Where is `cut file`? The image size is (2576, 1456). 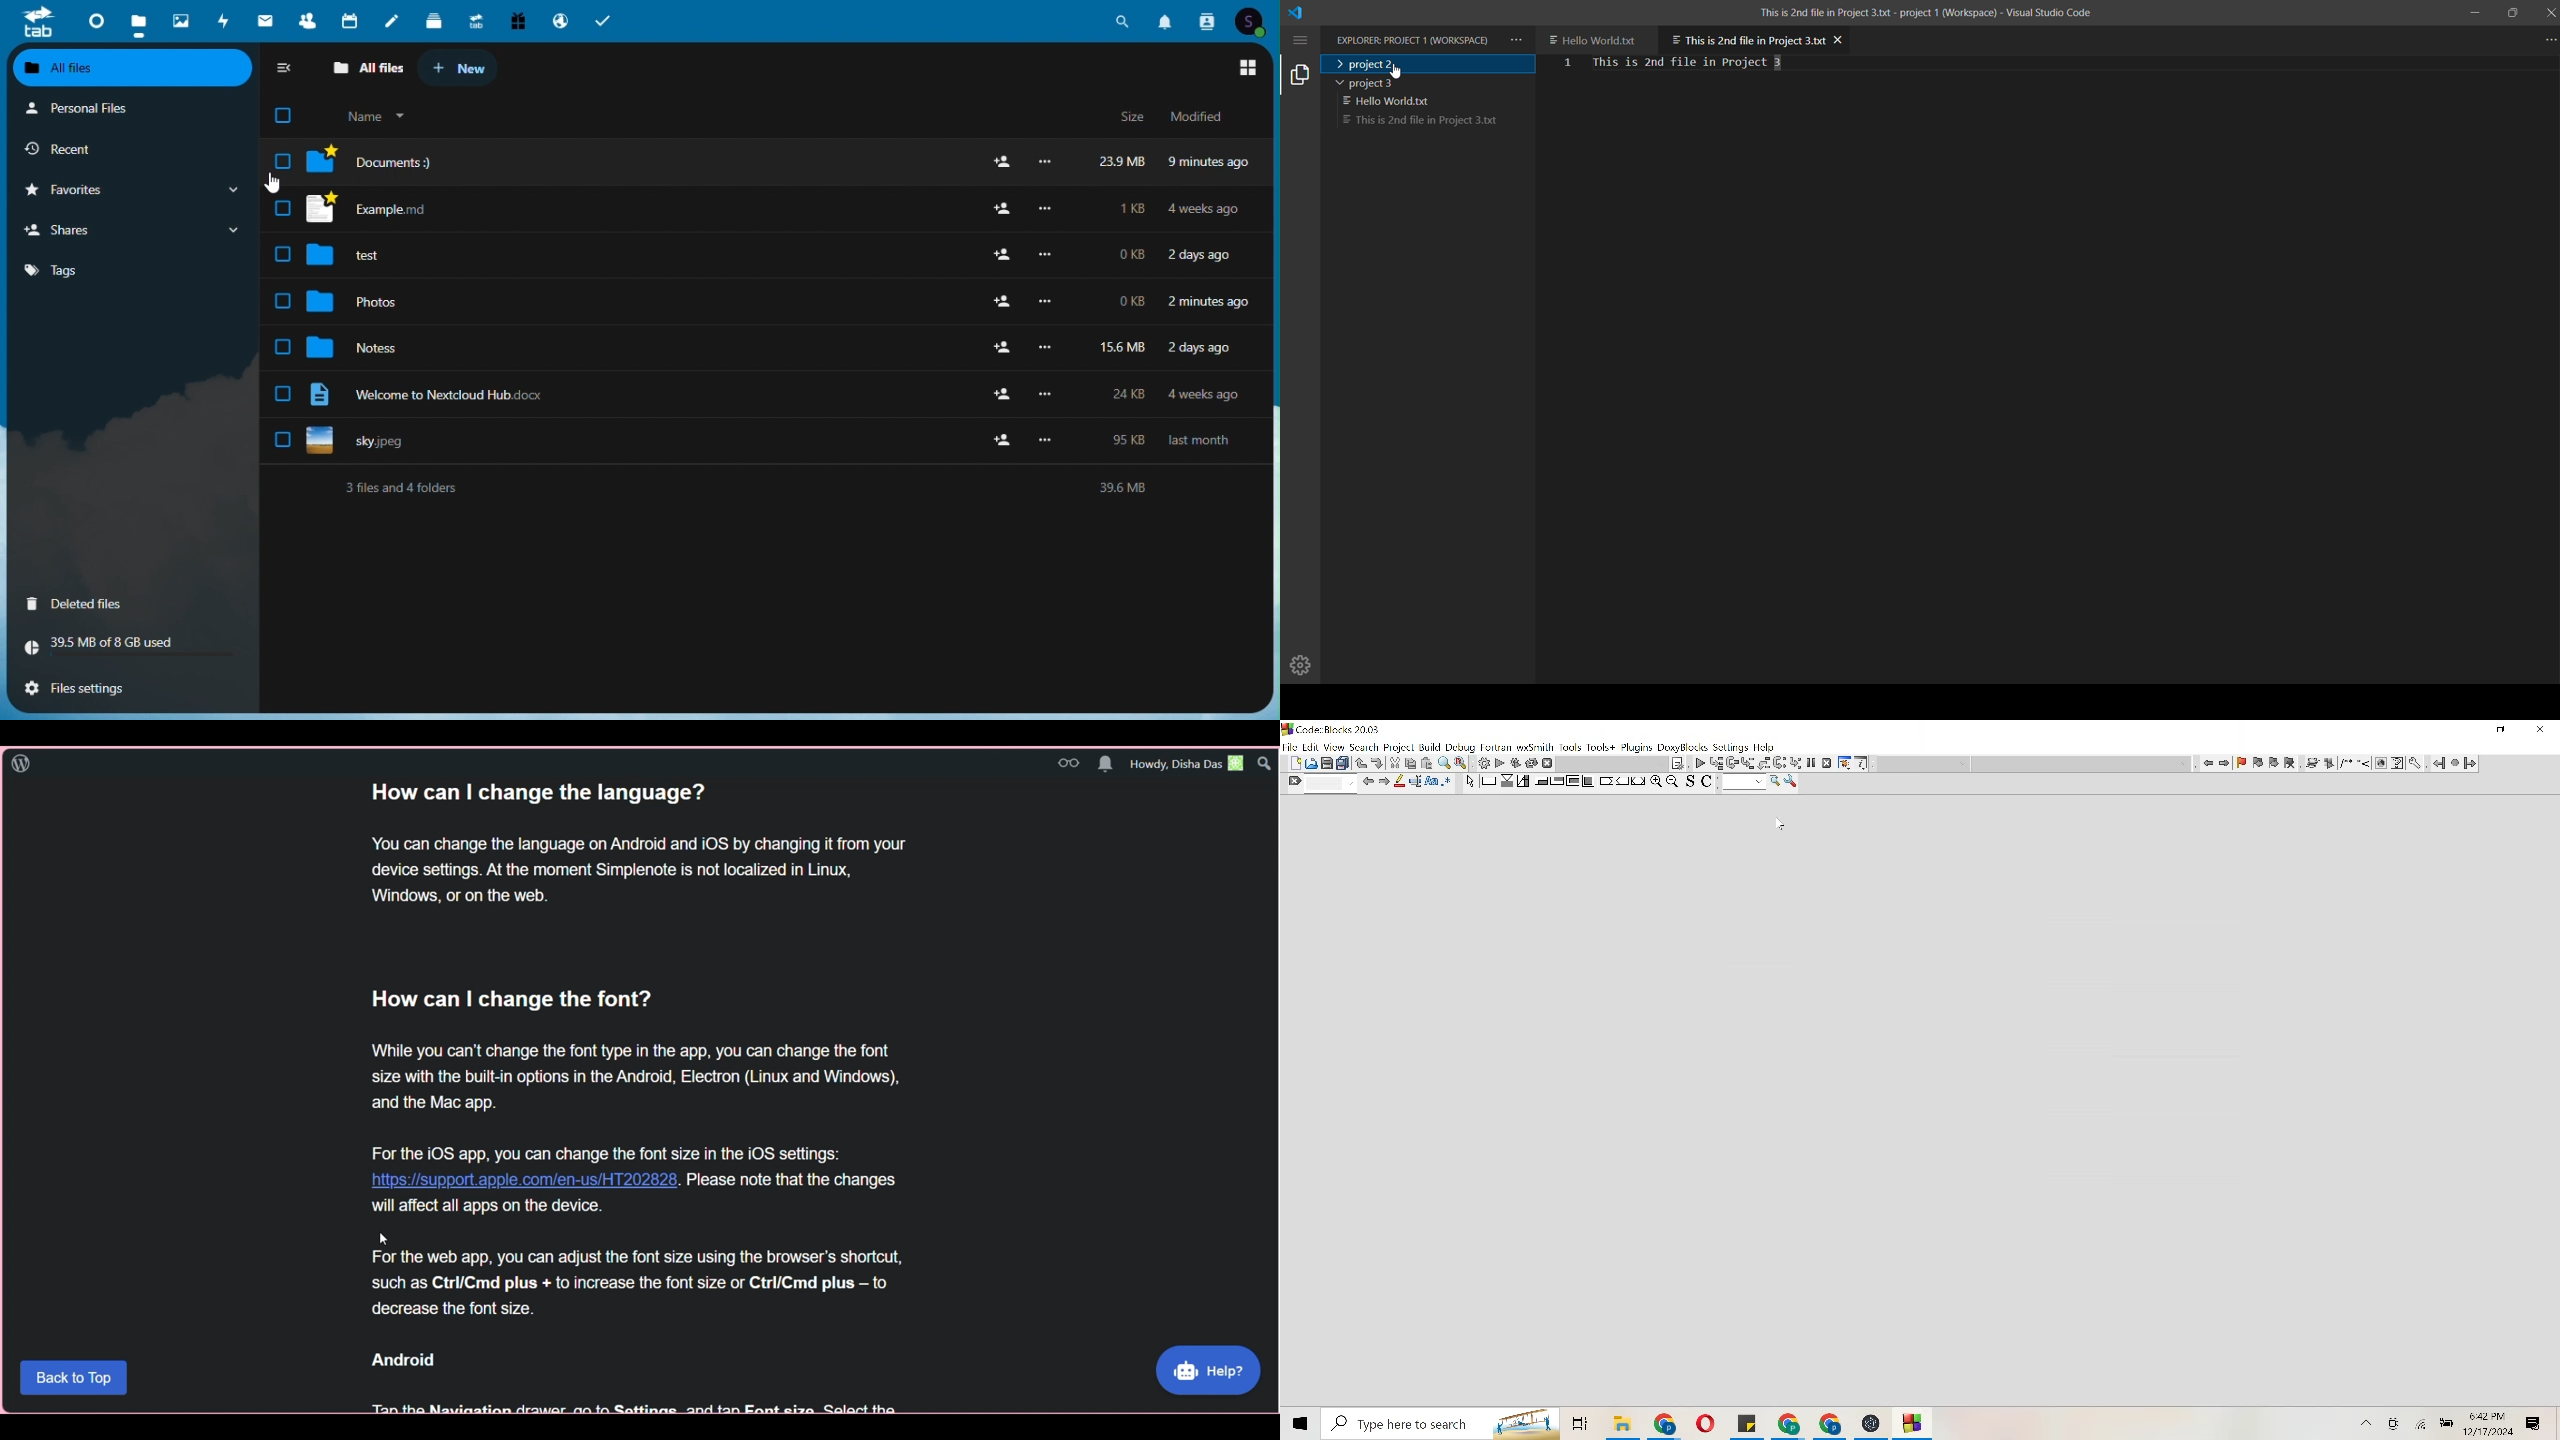
cut file is located at coordinates (1418, 122).